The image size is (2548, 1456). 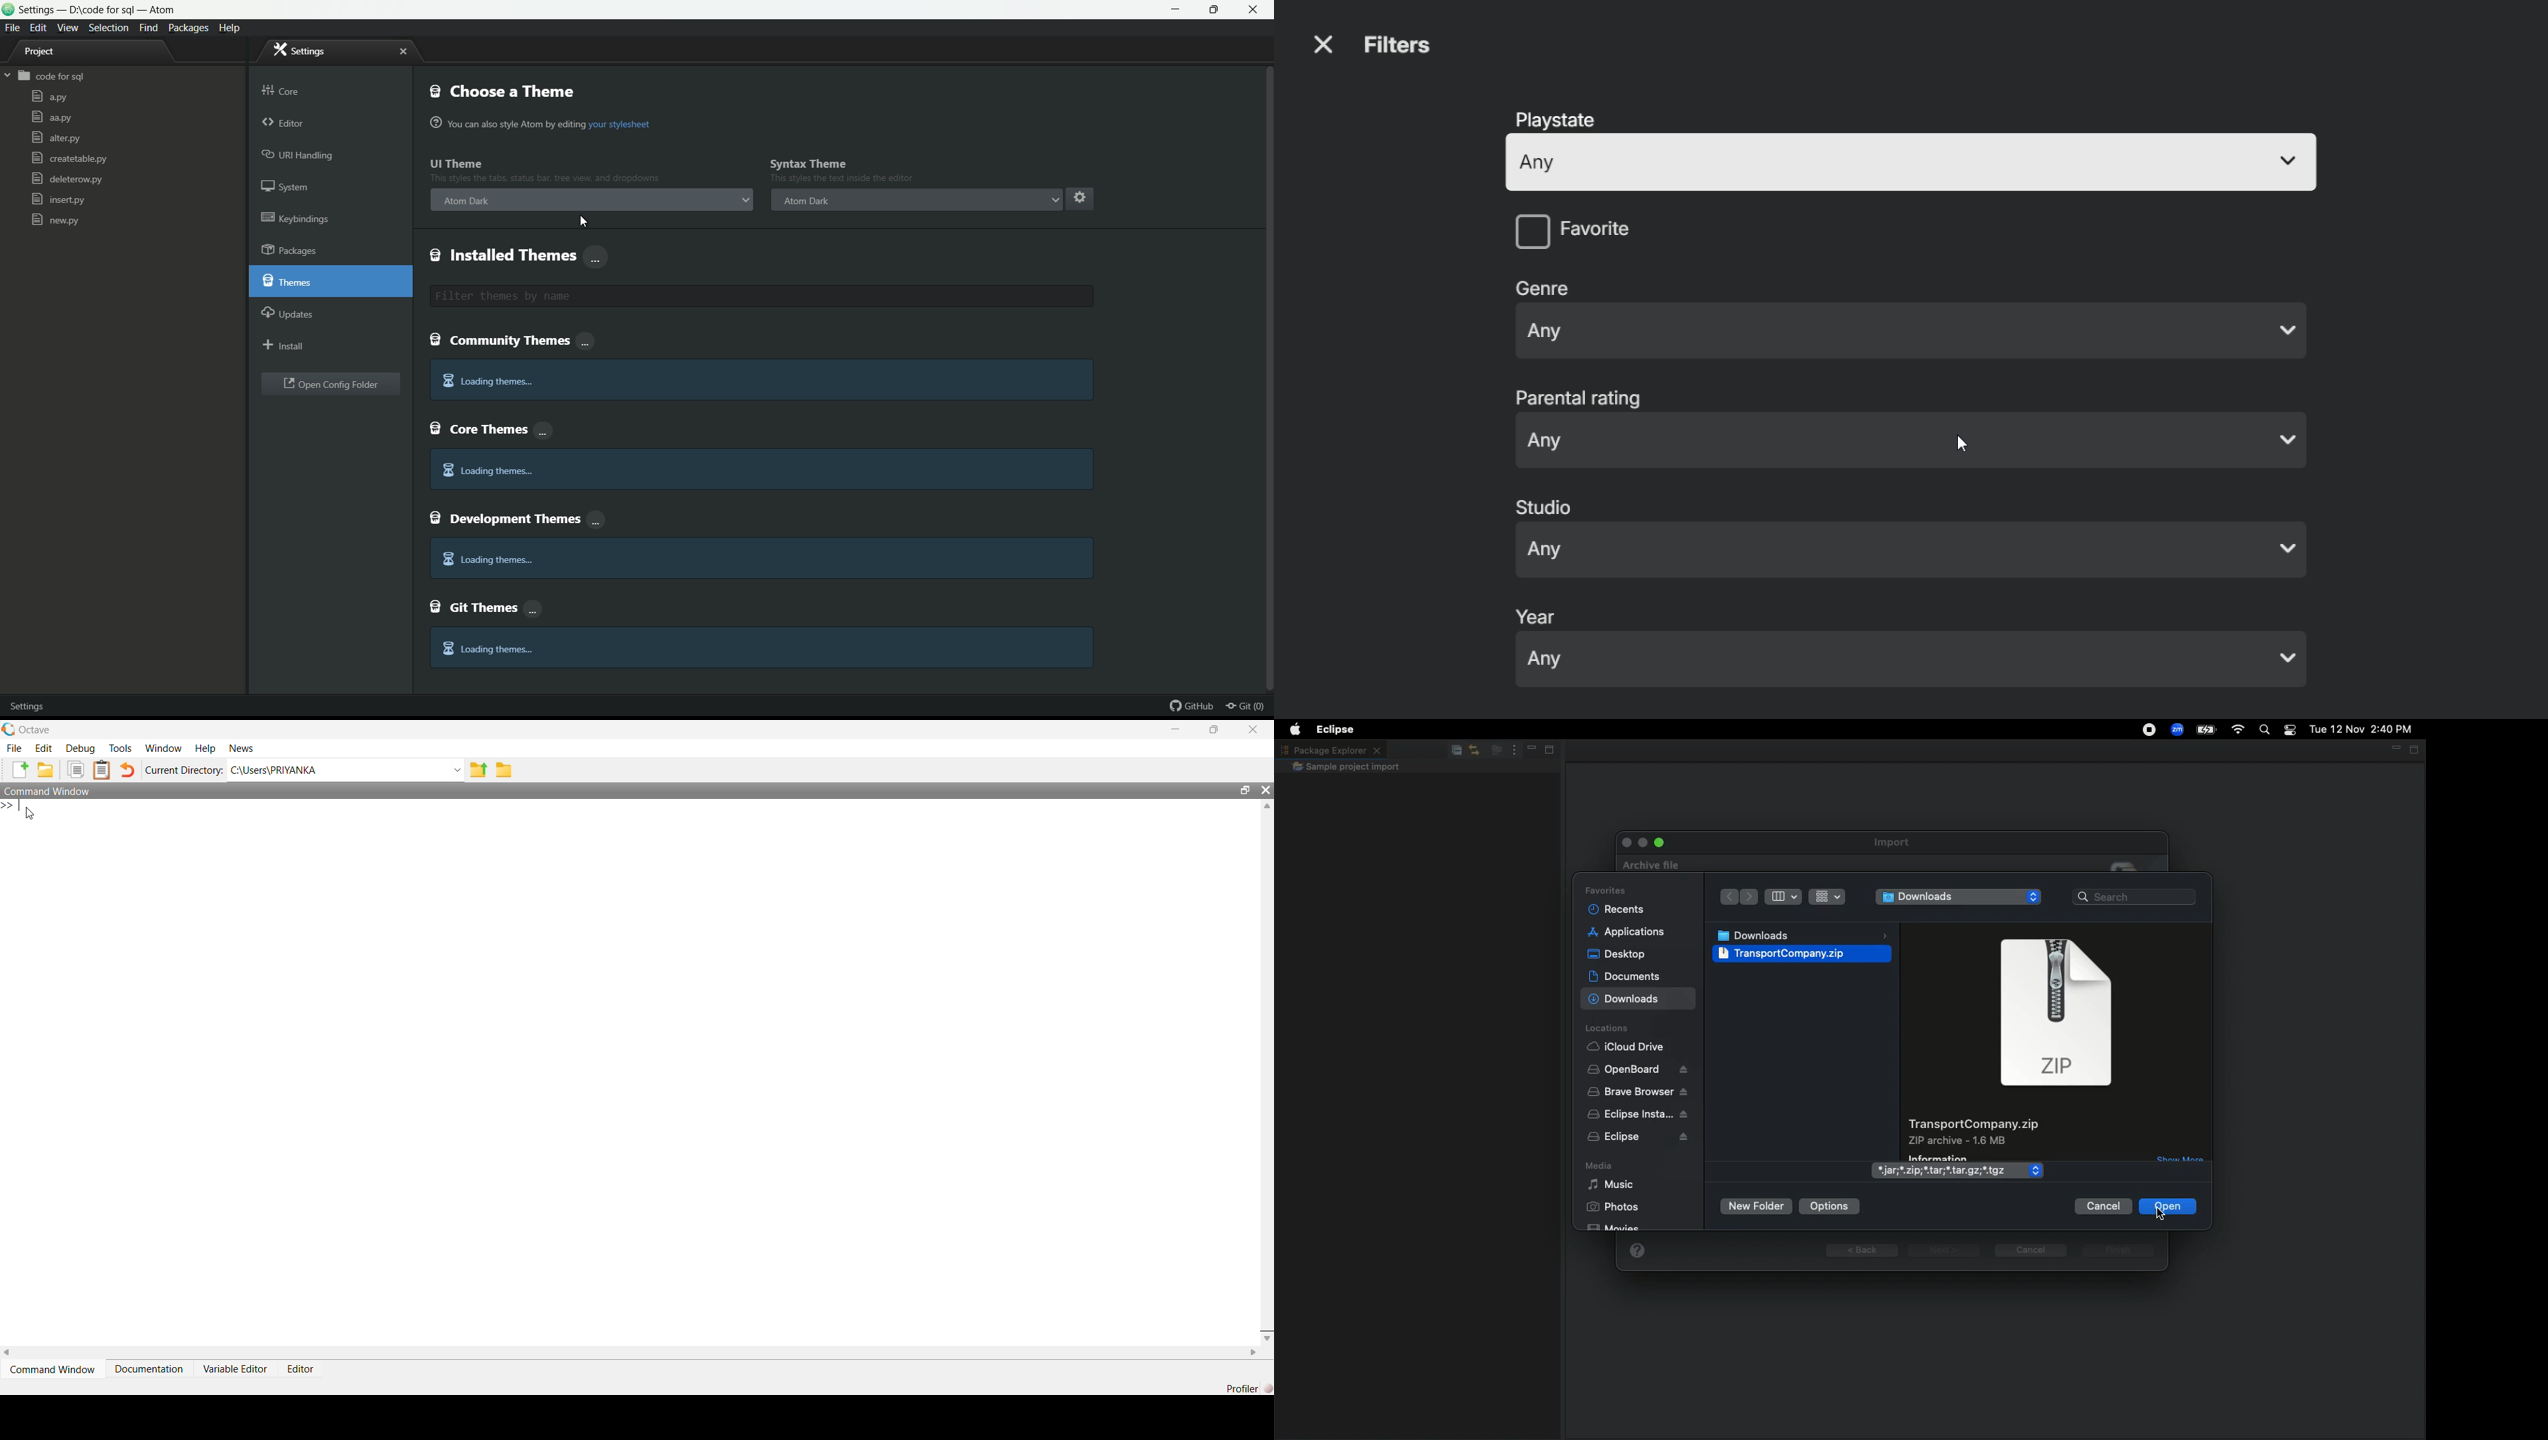 What do you see at coordinates (1659, 841) in the screenshot?
I see `maximize` at bounding box center [1659, 841].